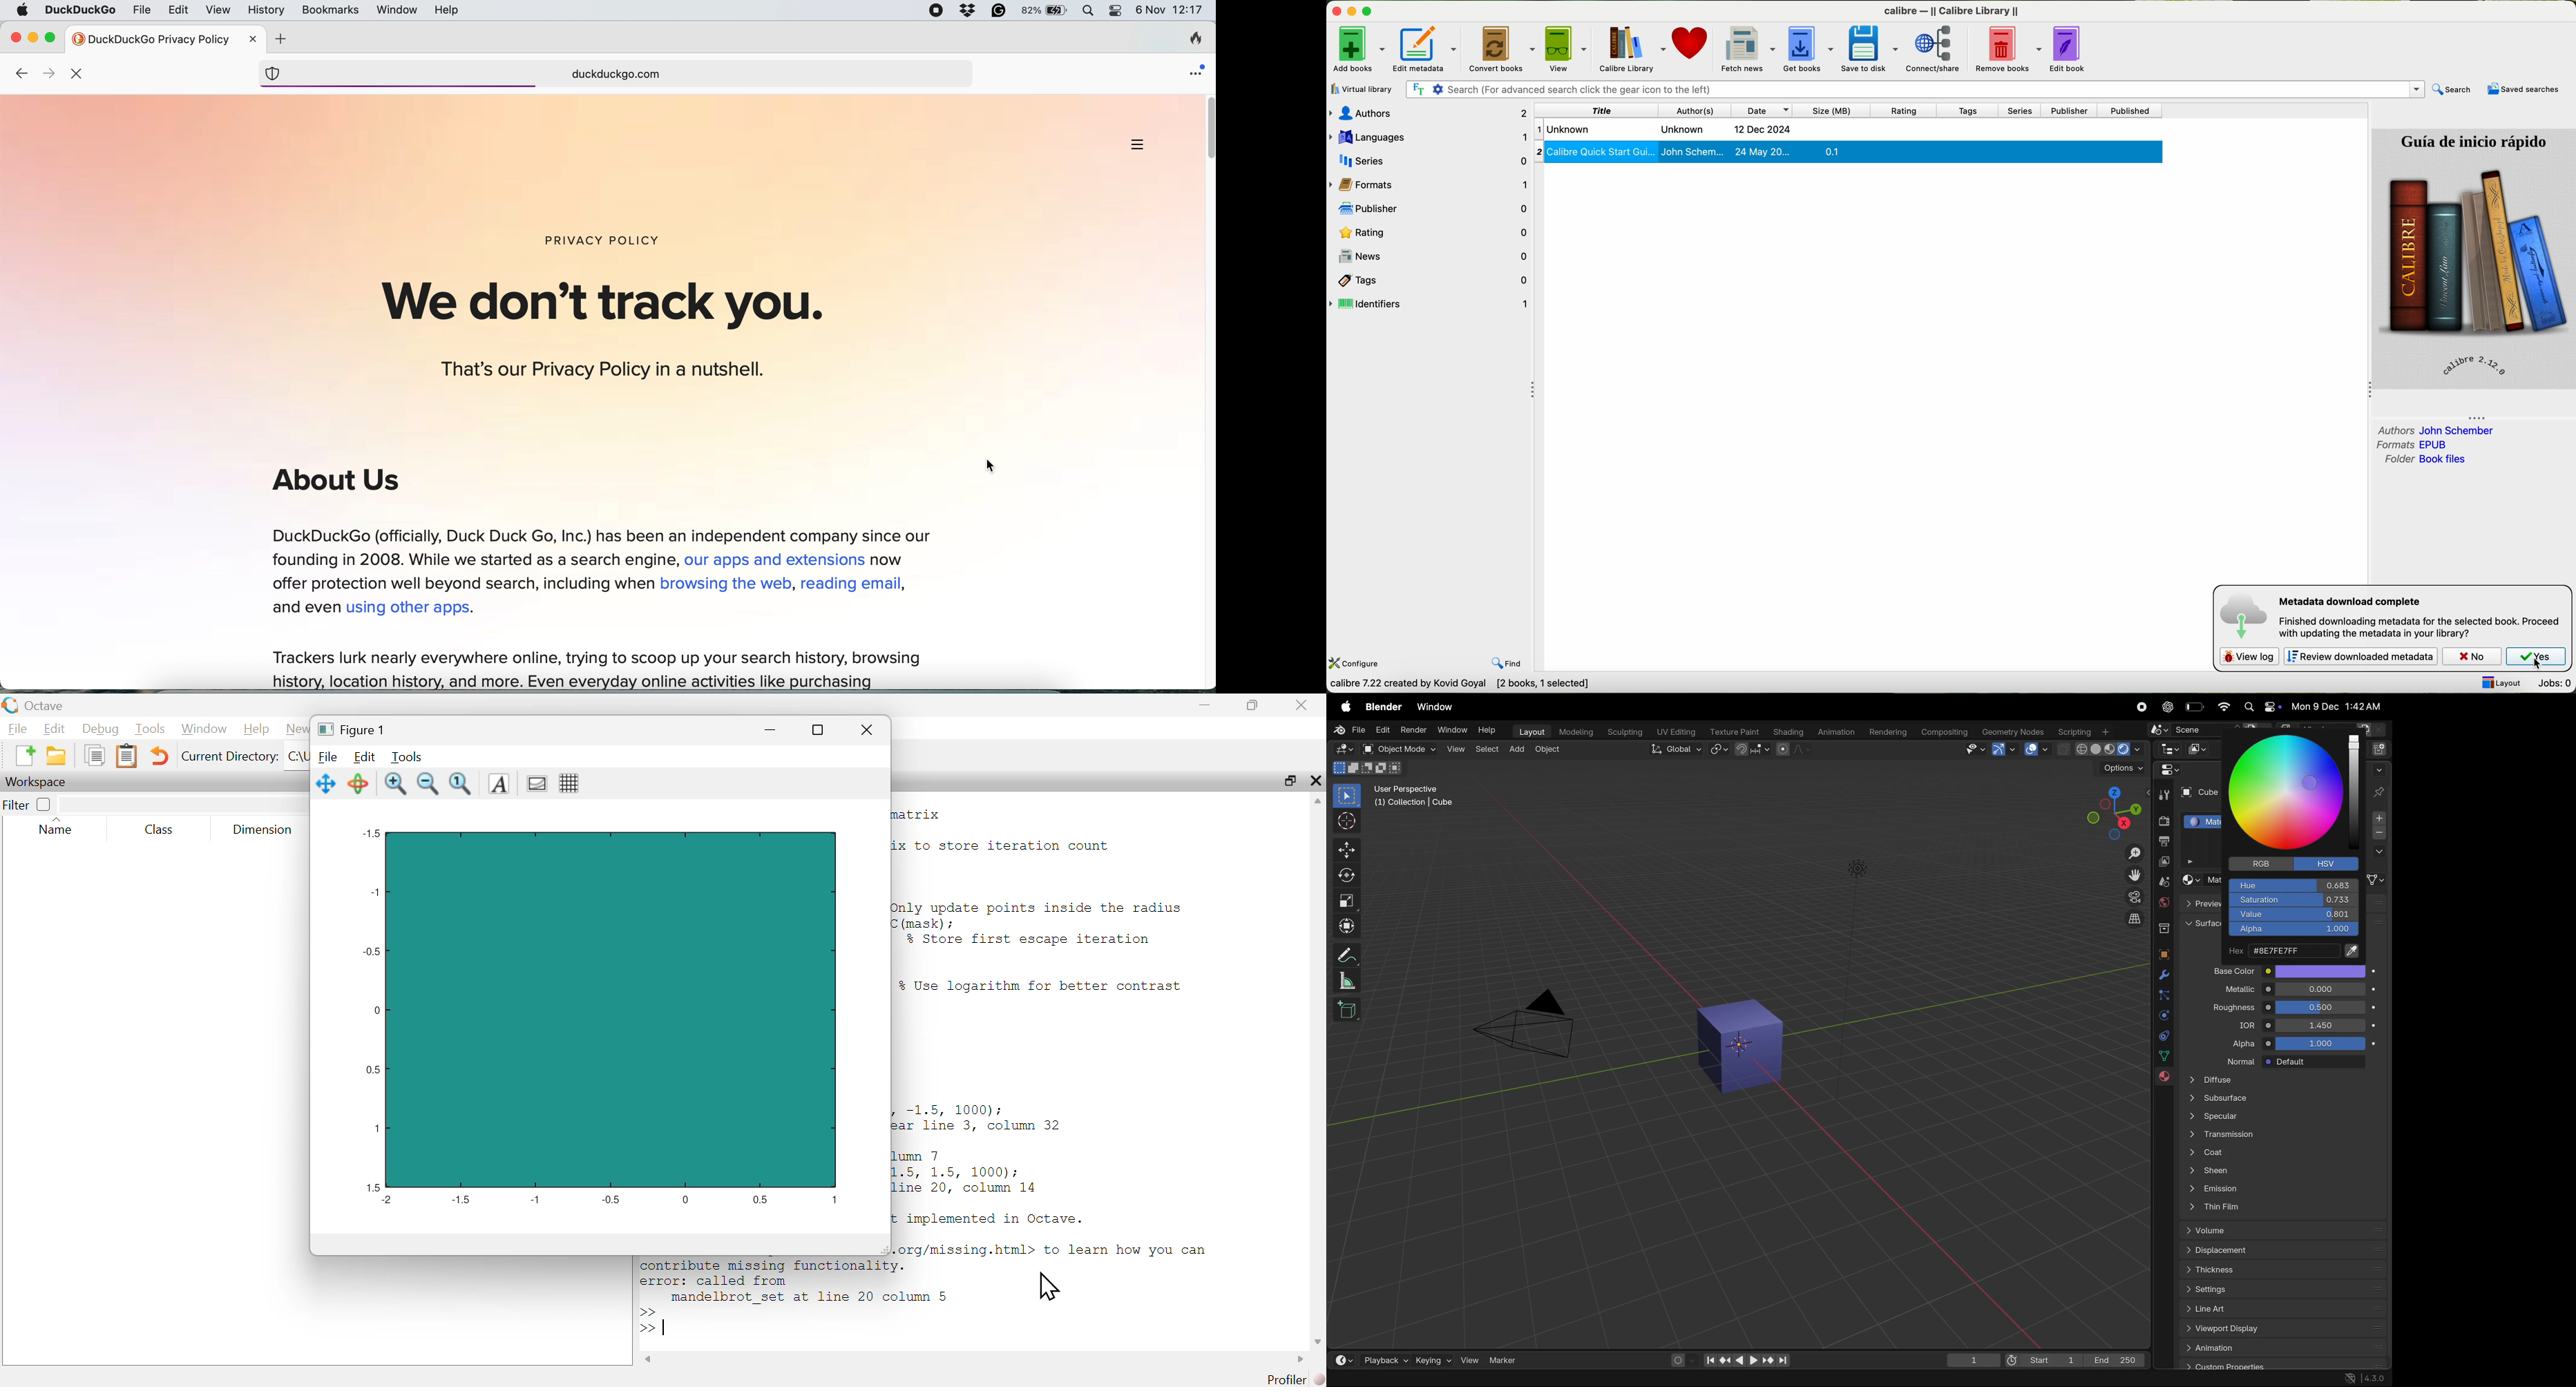 This screenshot has width=2576, height=1400. Describe the element at coordinates (1397, 749) in the screenshot. I see `object mode` at that location.